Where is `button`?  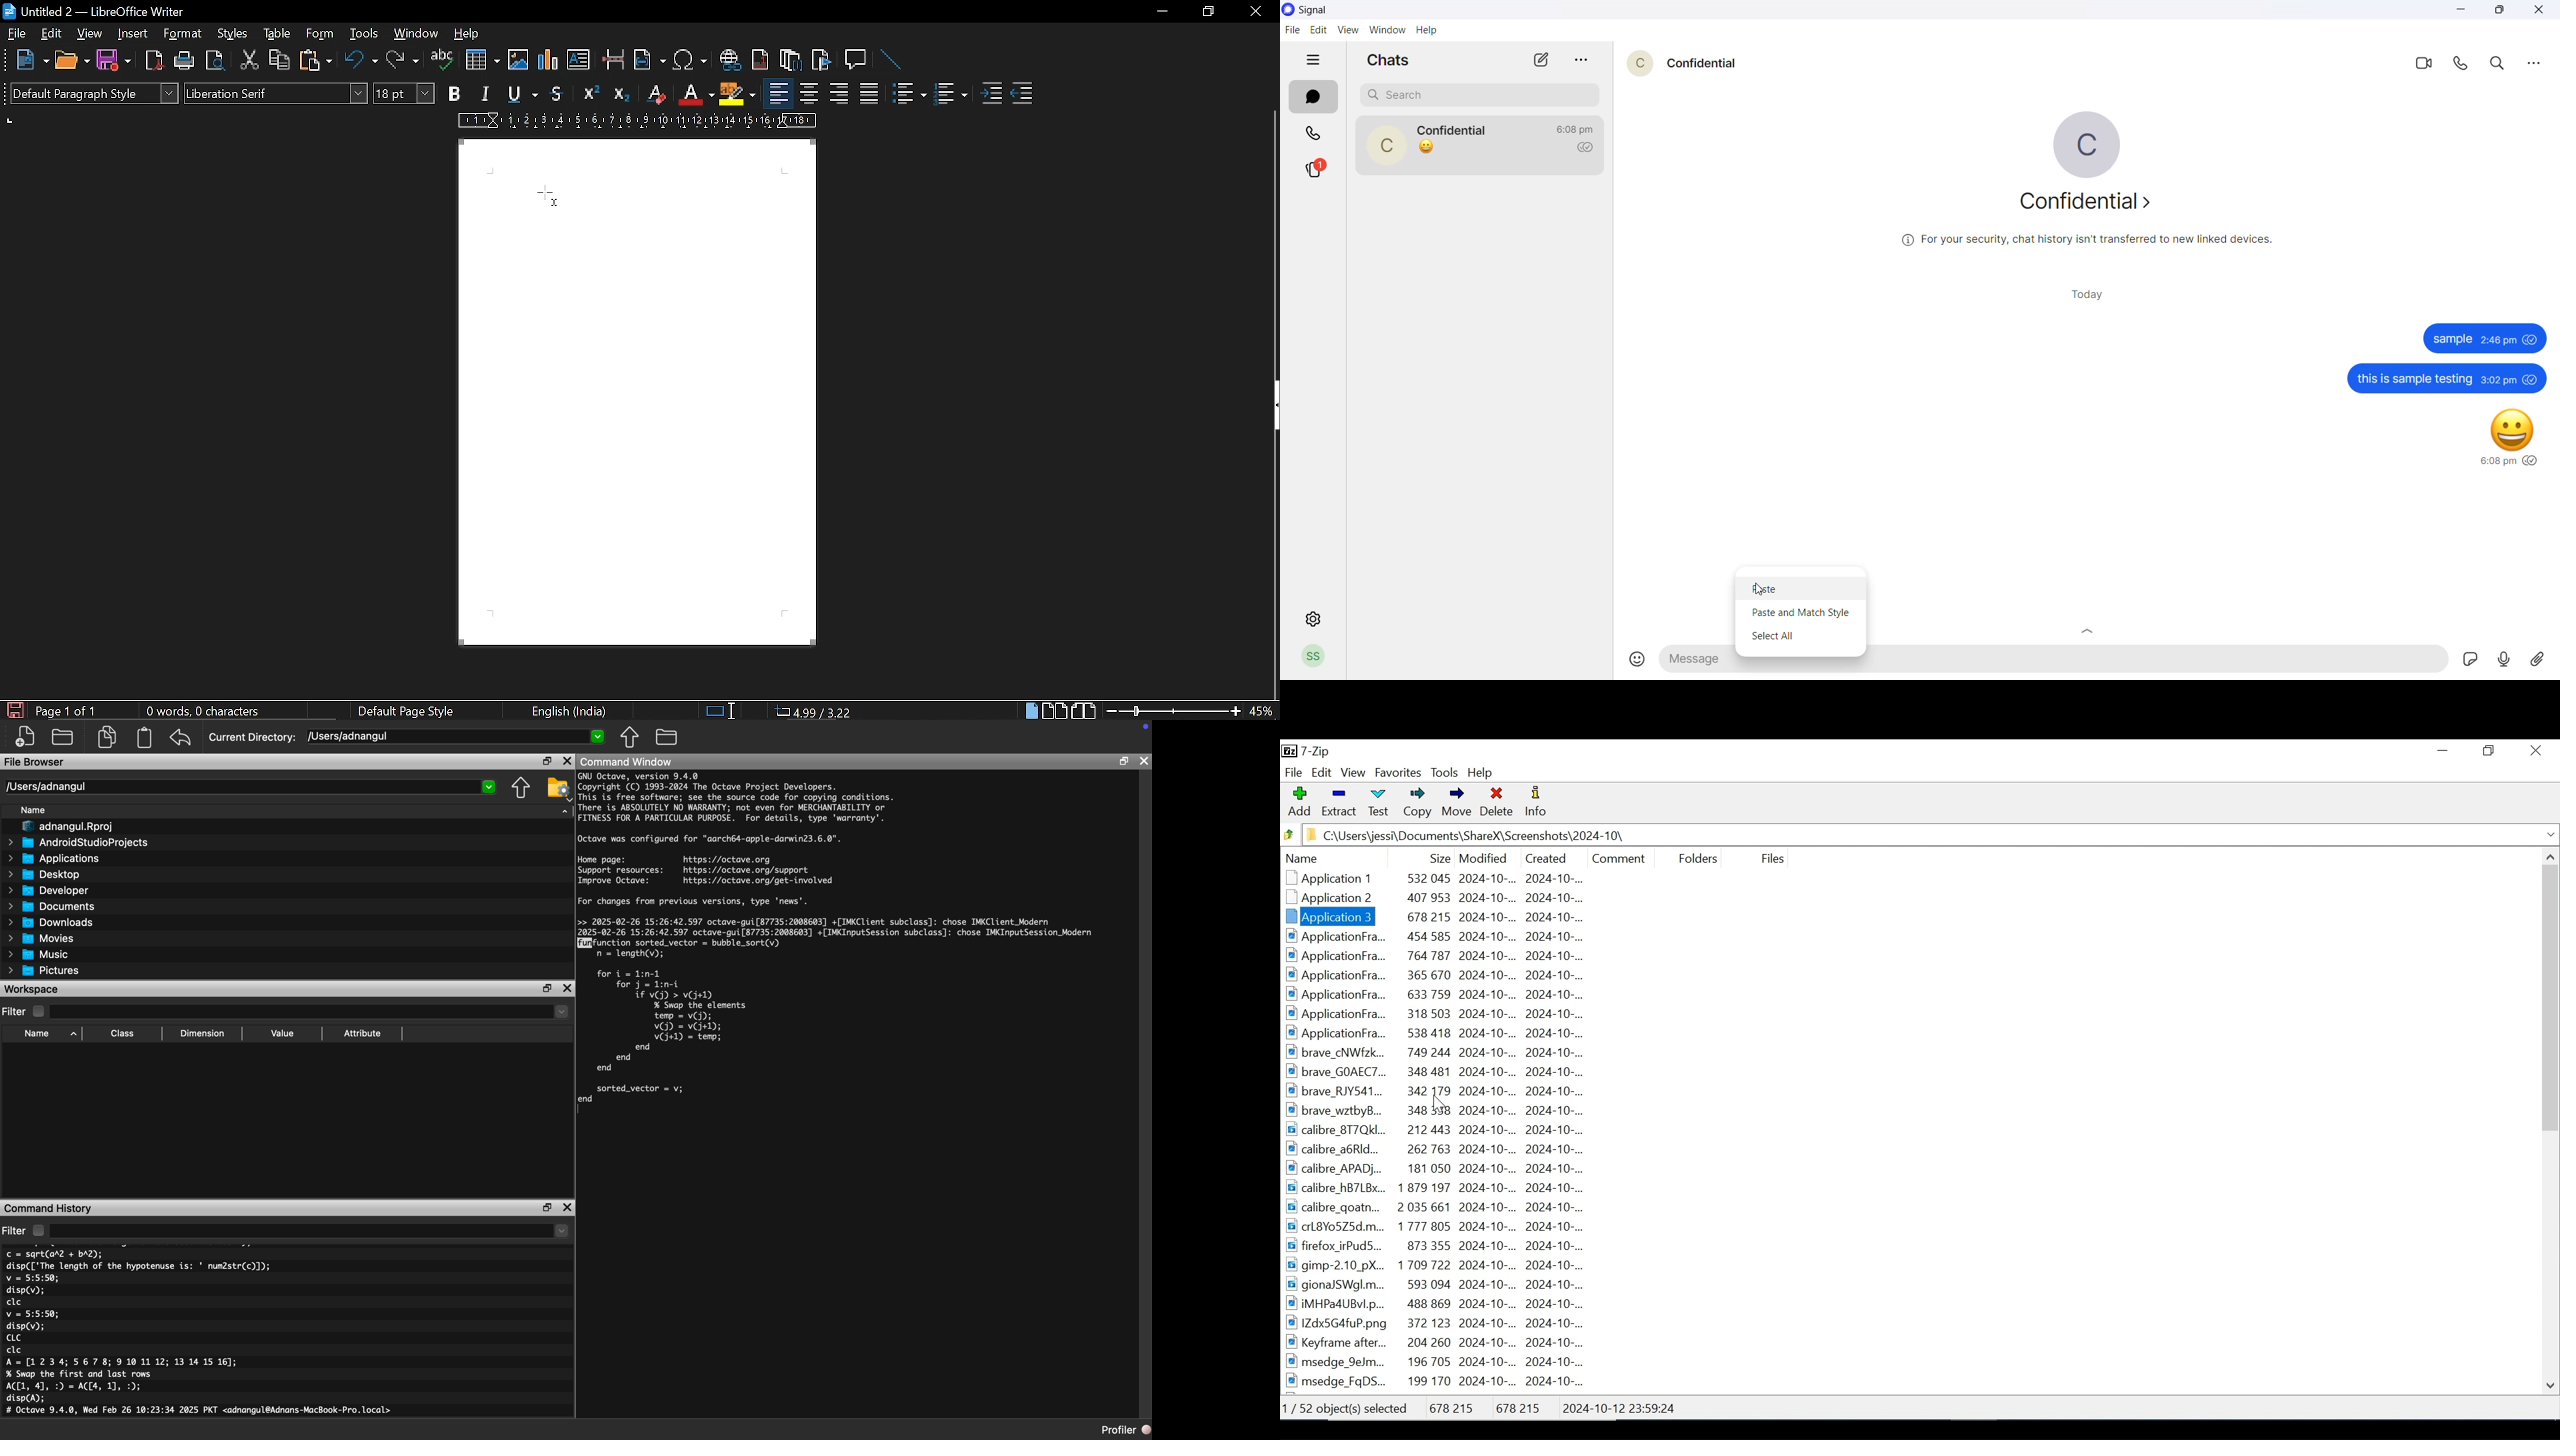
button is located at coordinates (2089, 631).